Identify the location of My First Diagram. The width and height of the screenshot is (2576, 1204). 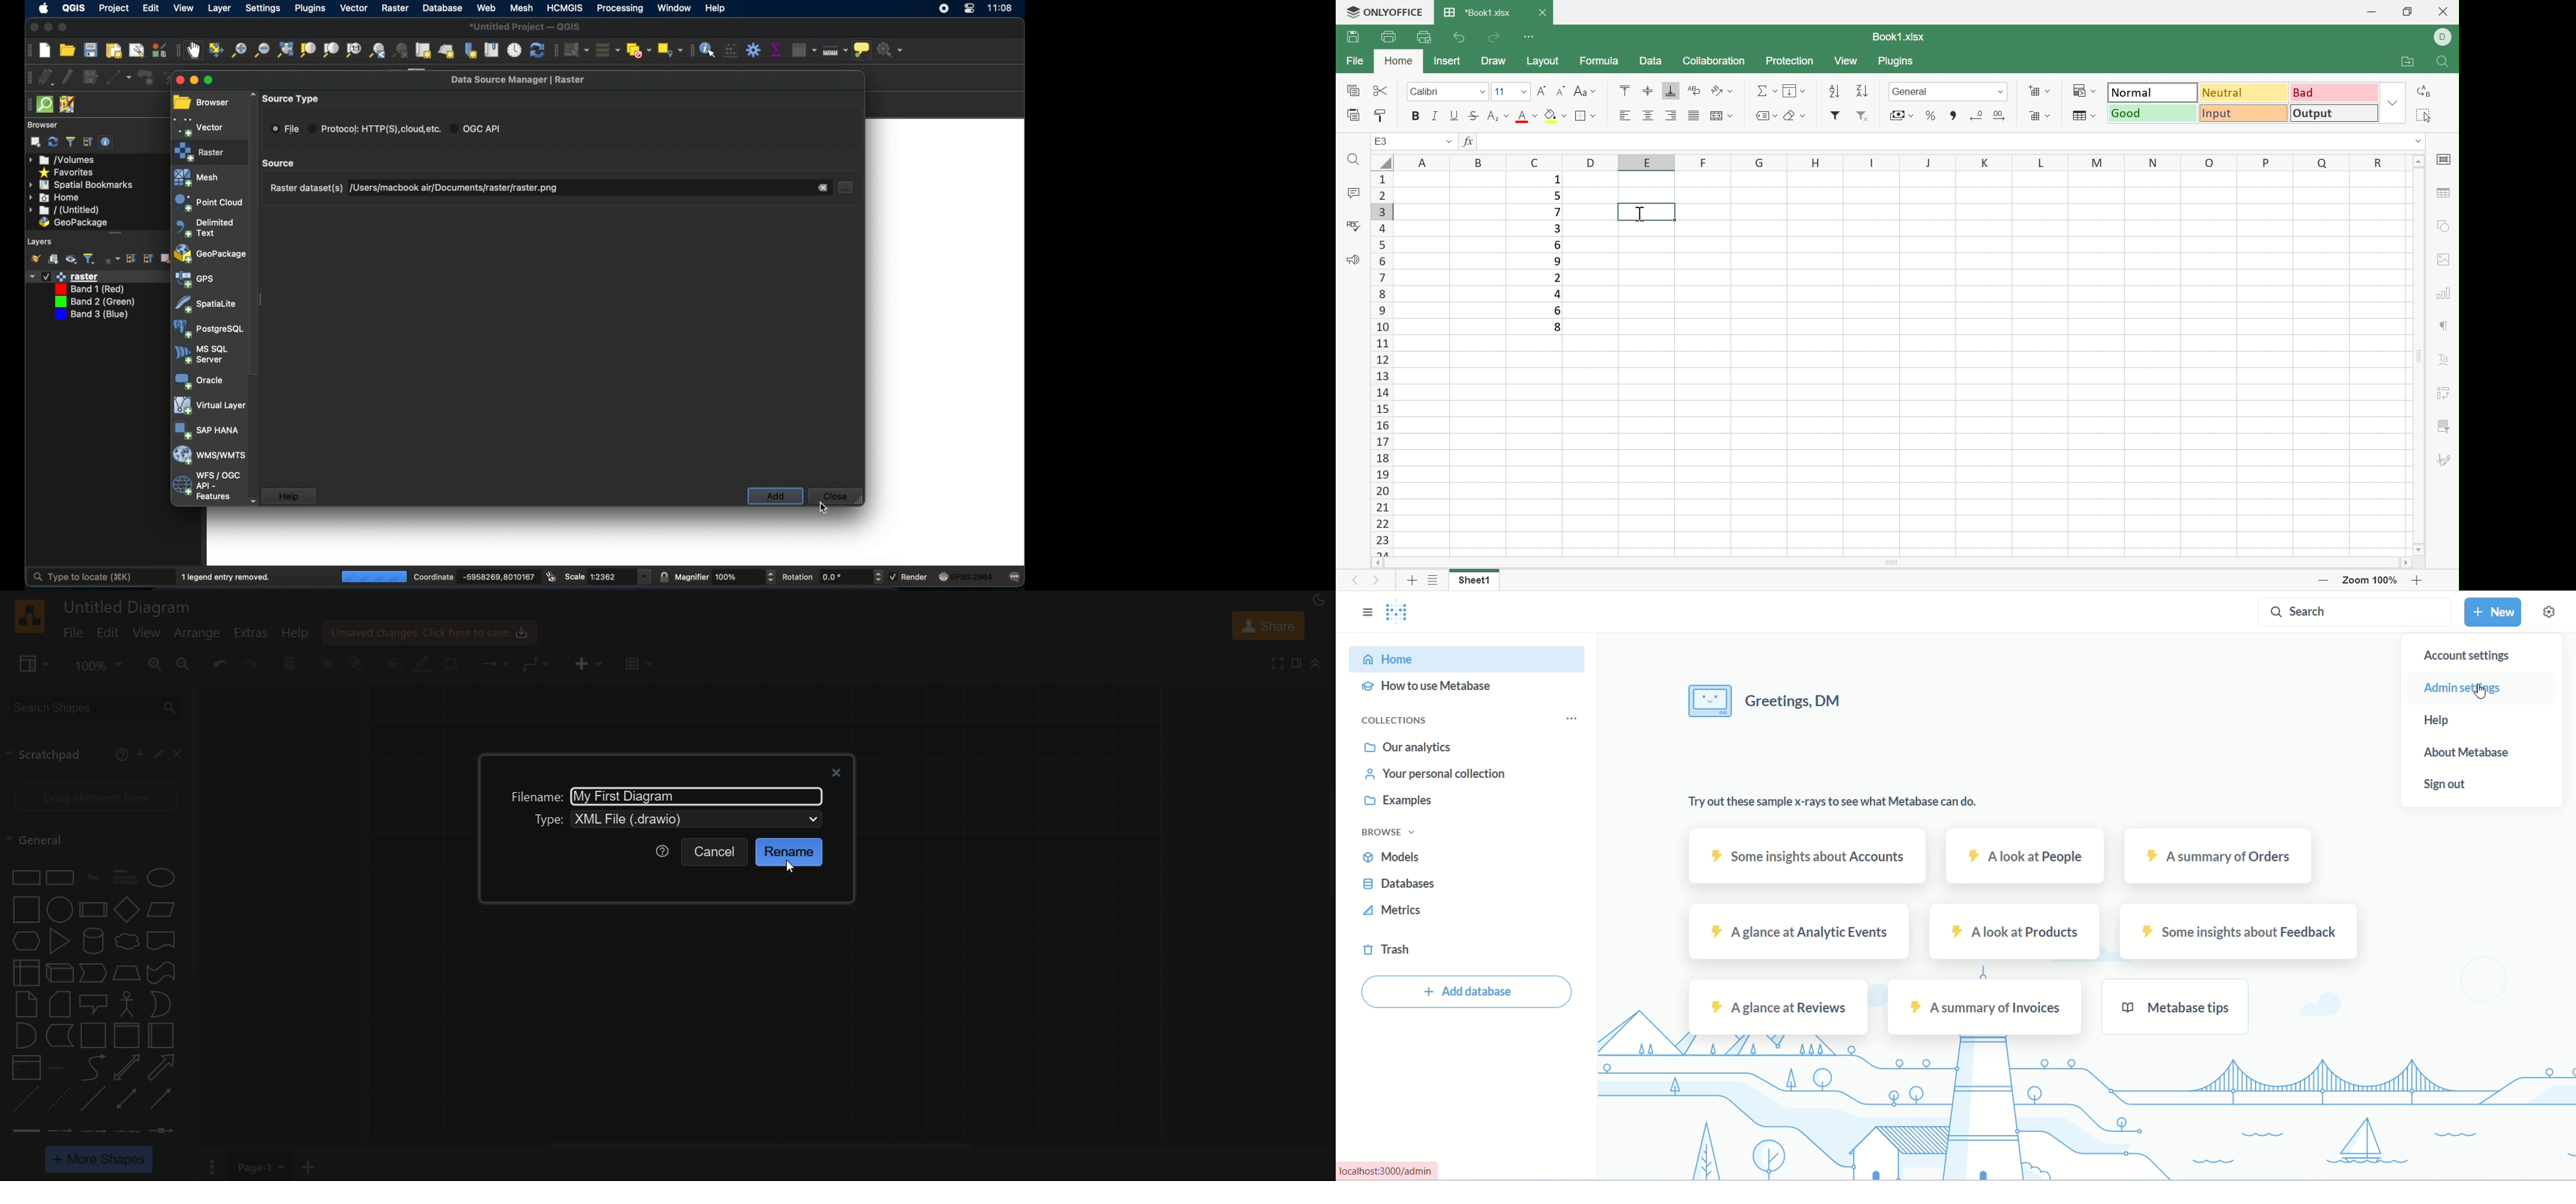
(629, 795).